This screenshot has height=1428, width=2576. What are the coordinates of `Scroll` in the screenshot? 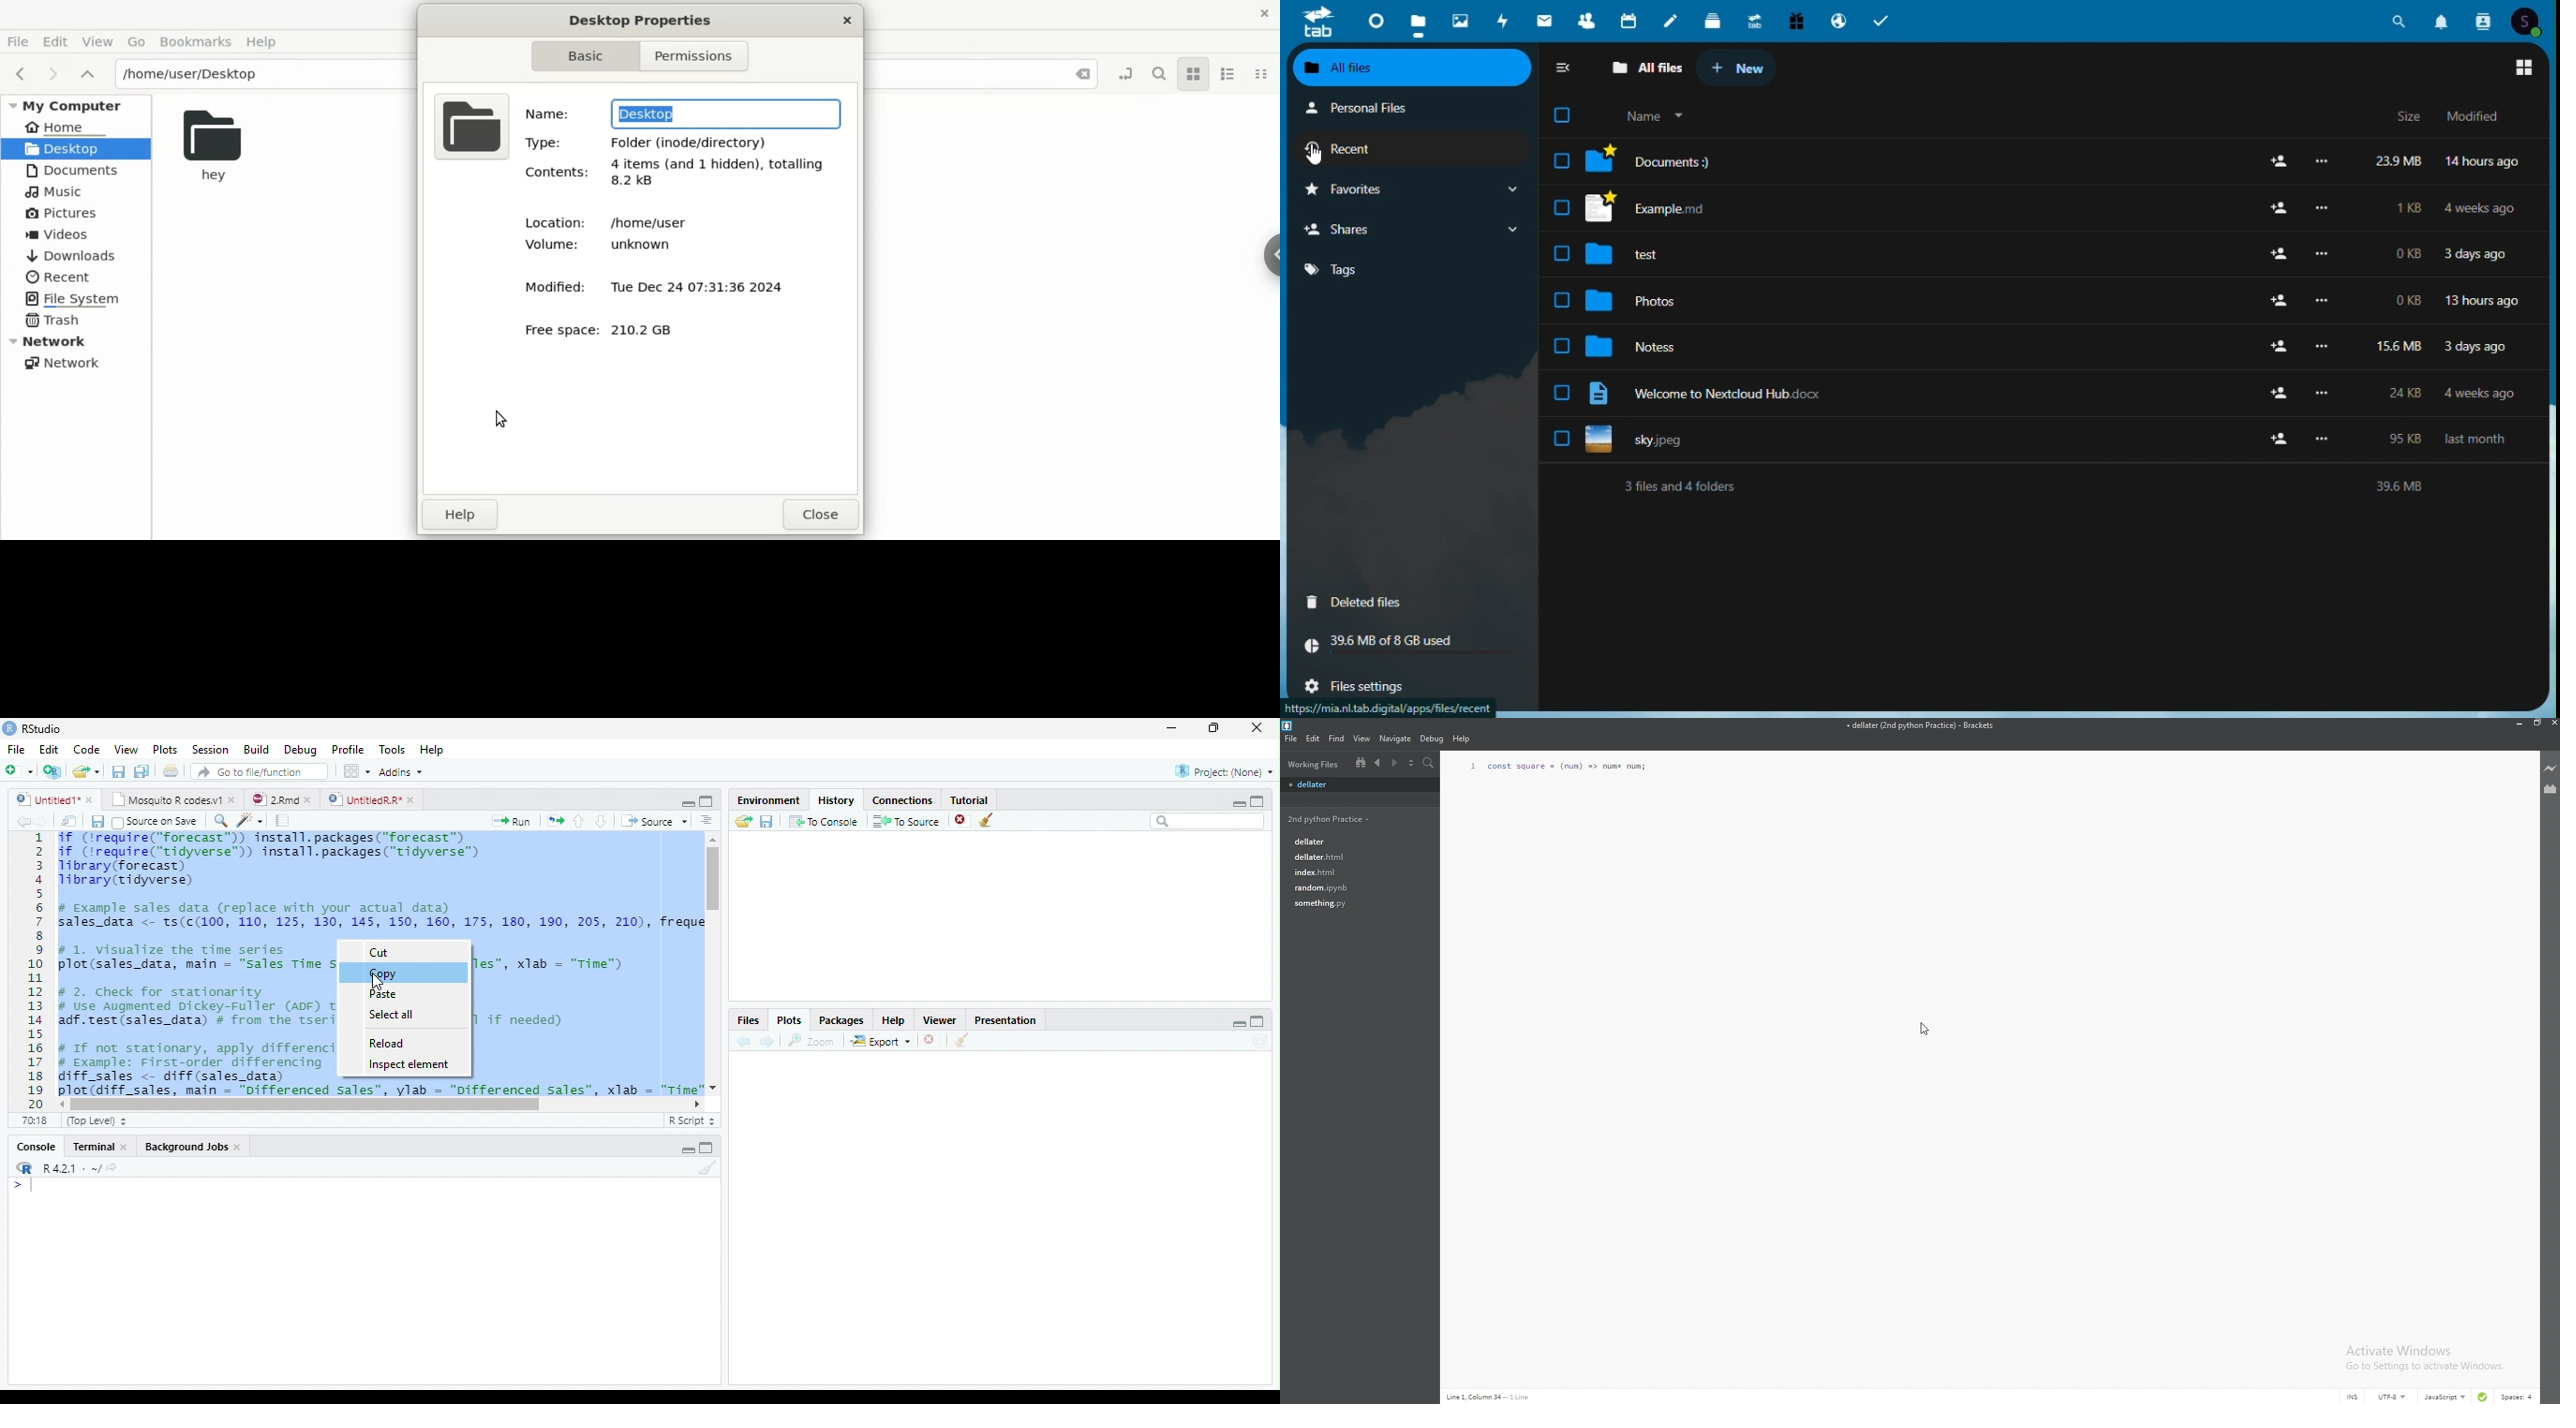 It's located at (713, 964).